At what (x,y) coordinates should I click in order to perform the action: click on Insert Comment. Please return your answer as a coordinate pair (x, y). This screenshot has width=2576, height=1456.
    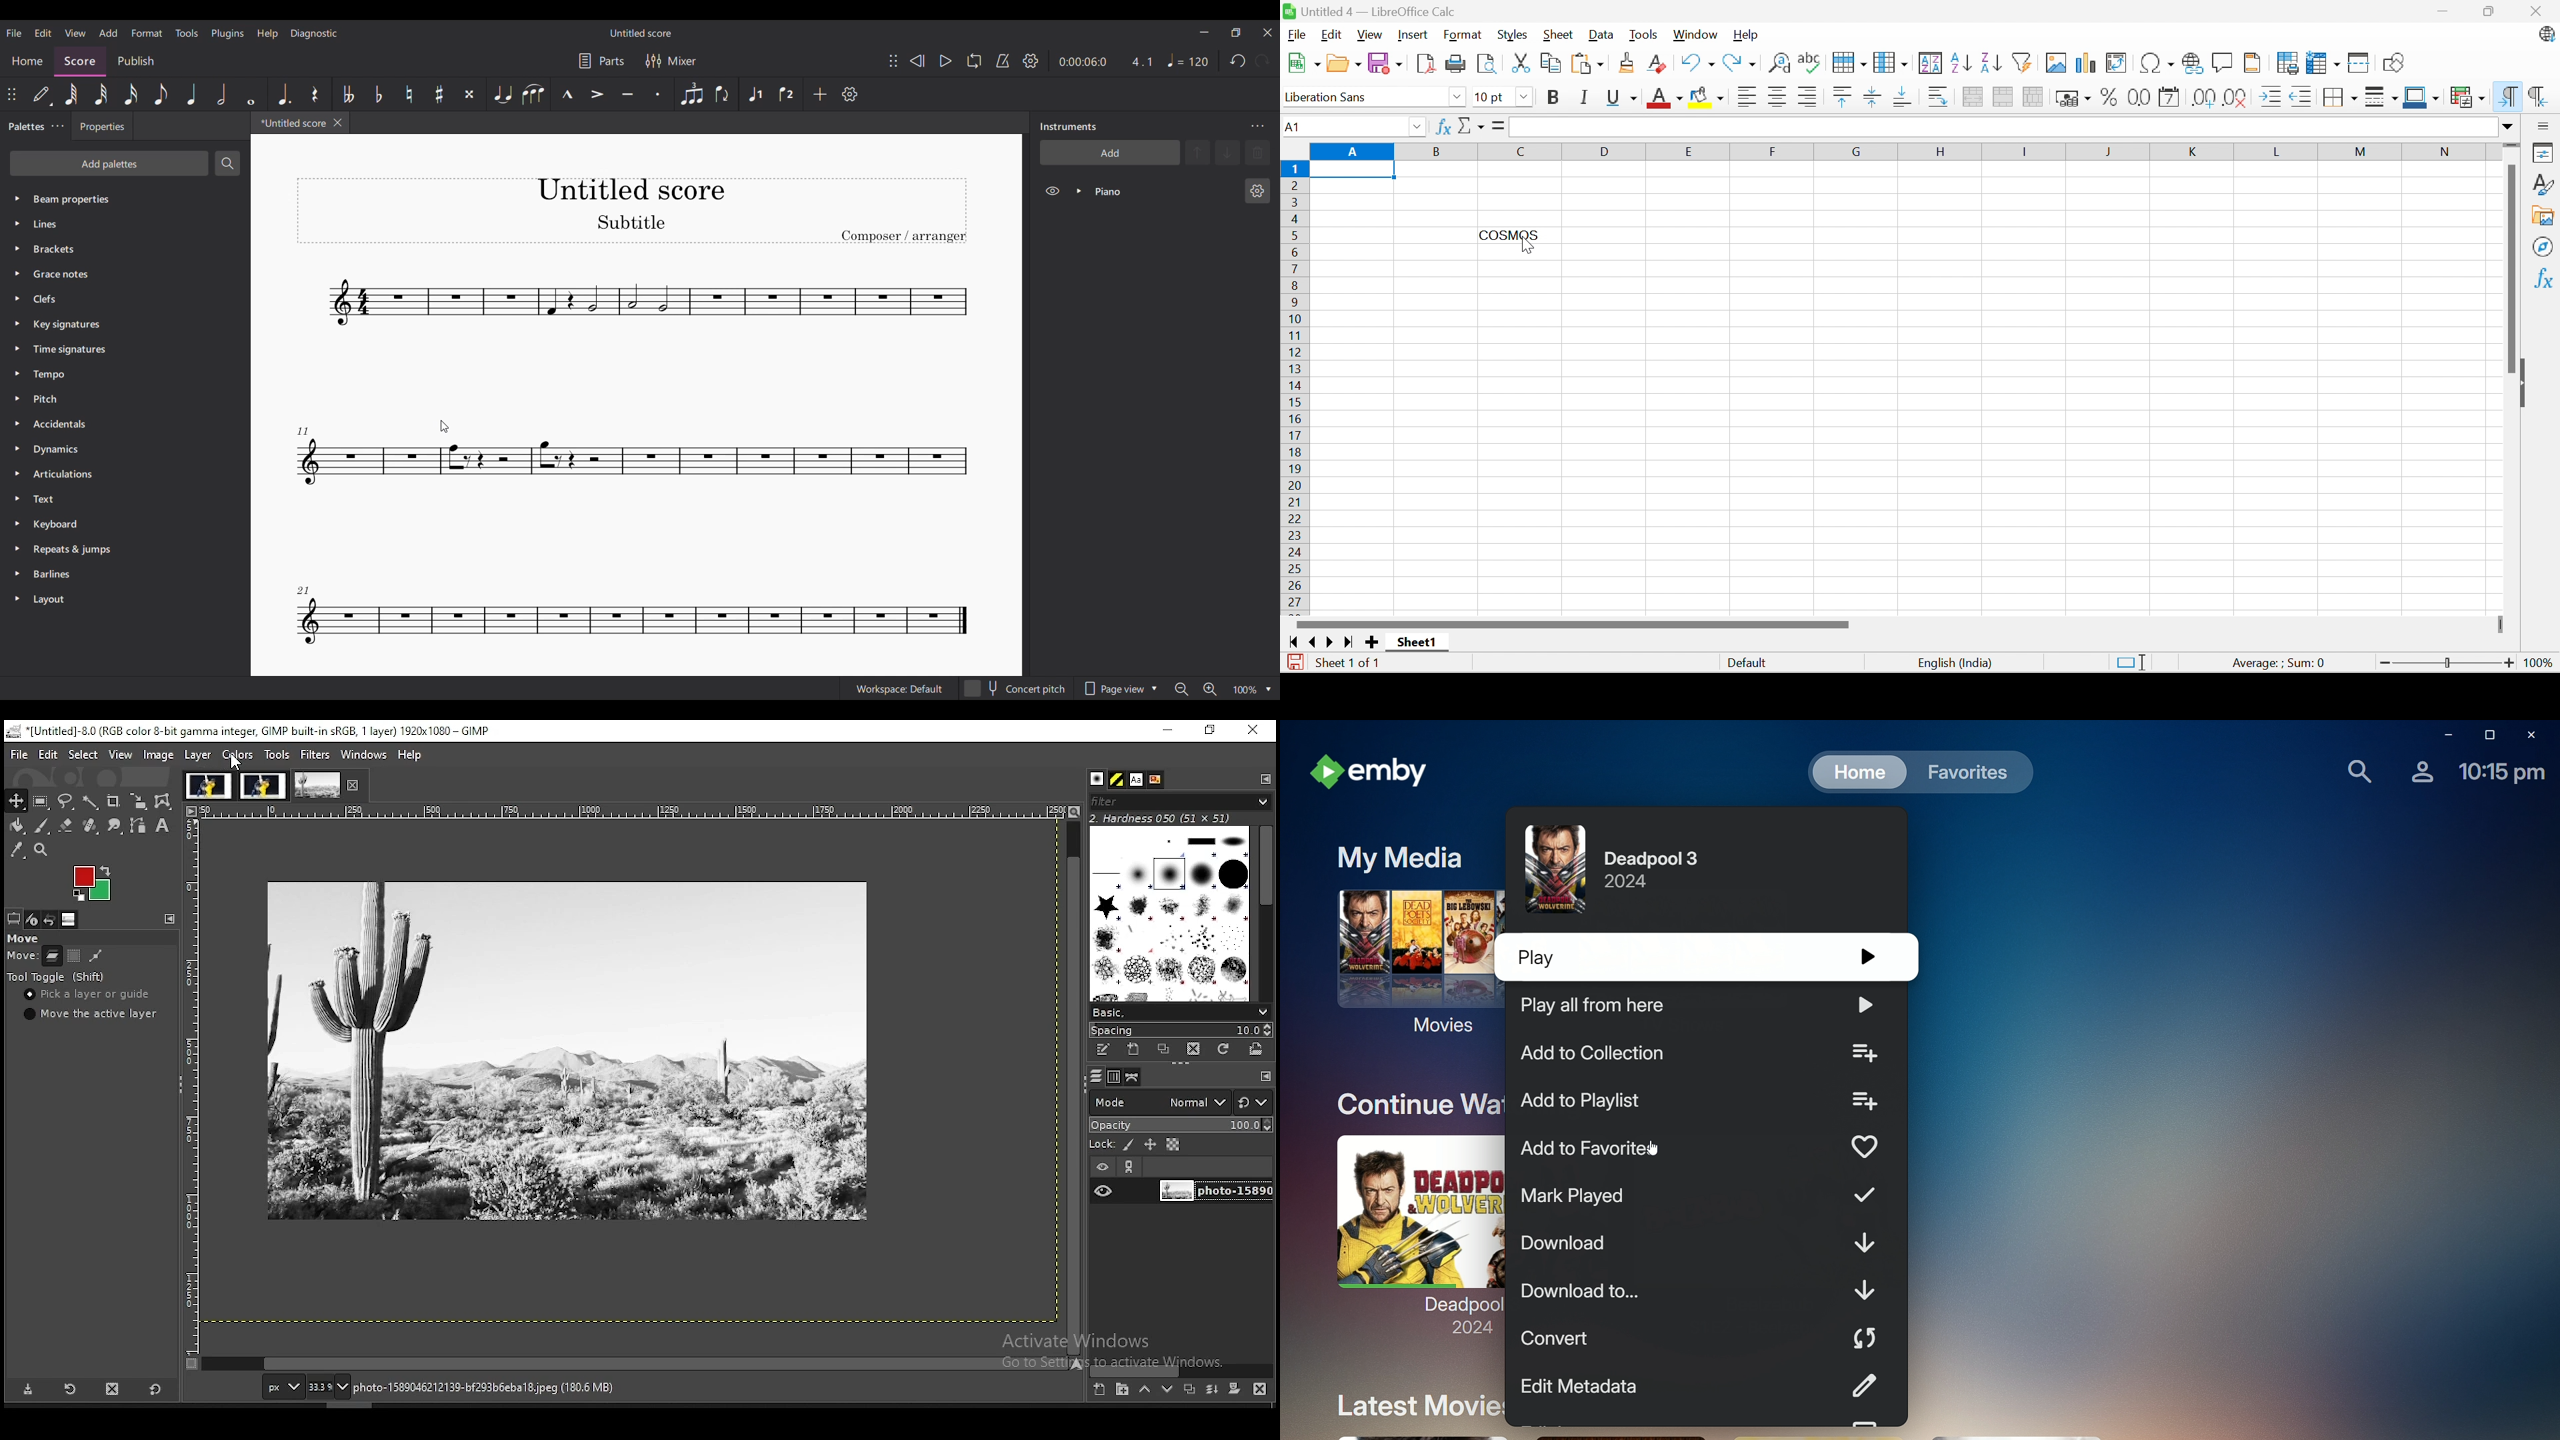
    Looking at the image, I should click on (2222, 61).